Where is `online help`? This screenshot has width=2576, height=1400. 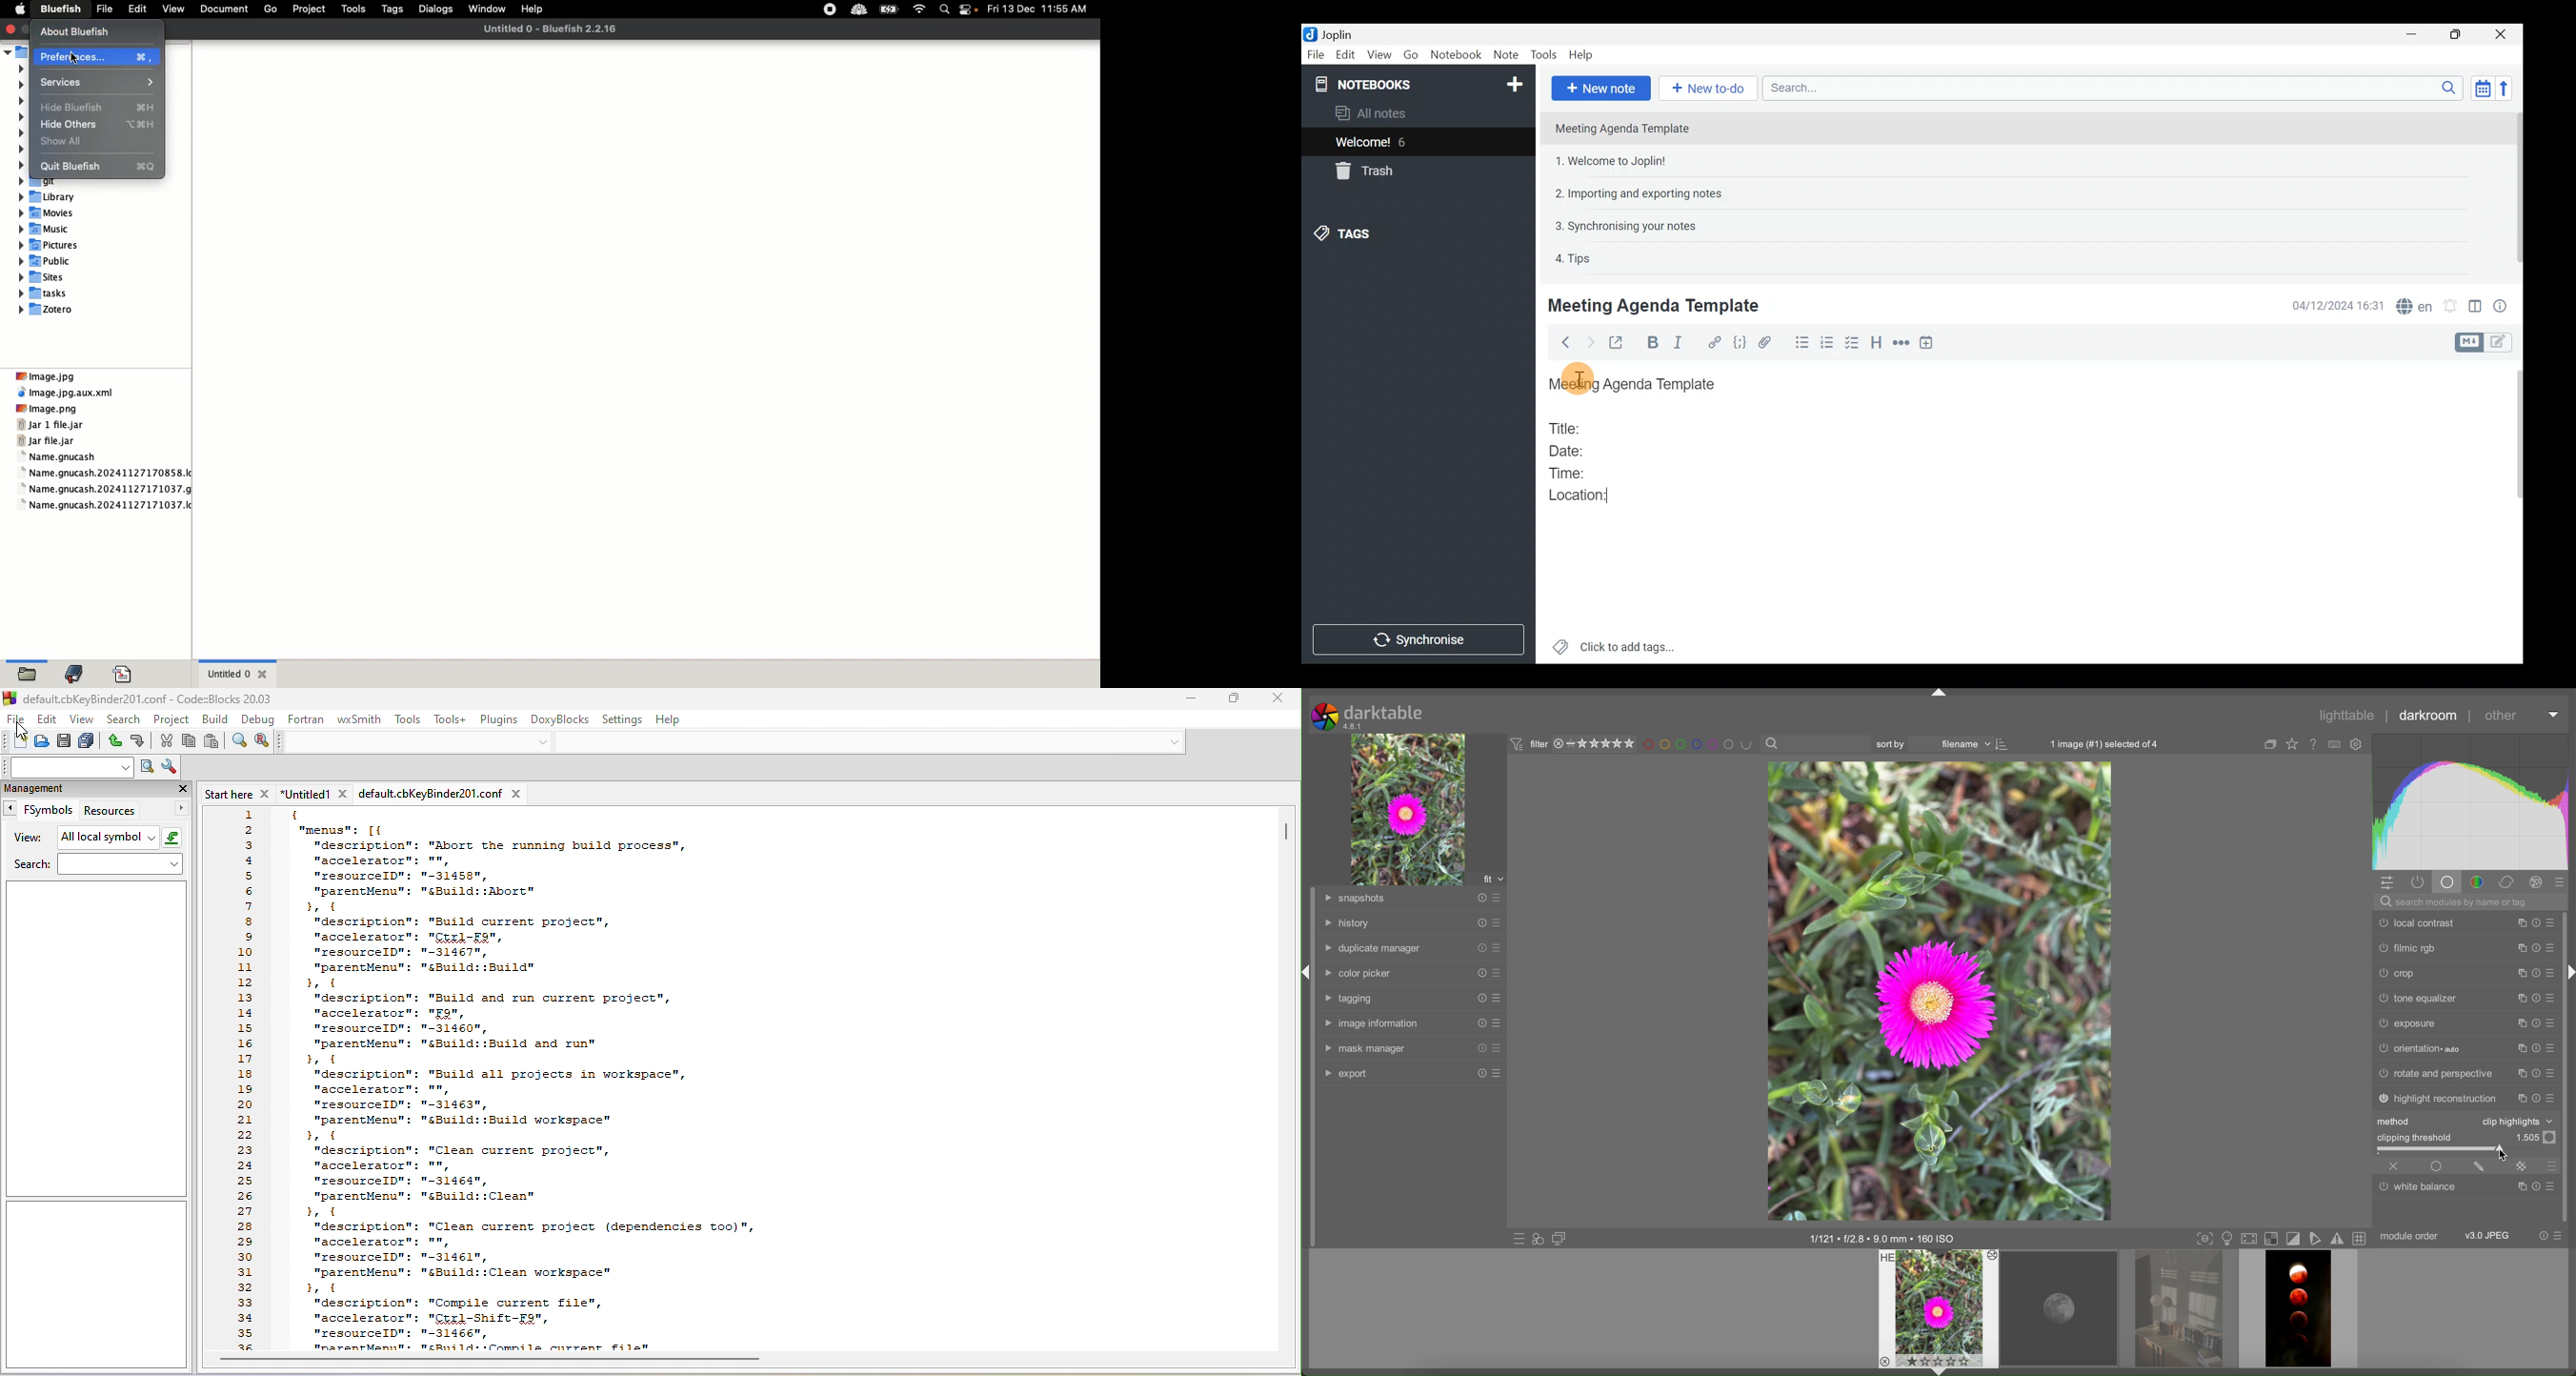 online help is located at coordinates (2315, 745).